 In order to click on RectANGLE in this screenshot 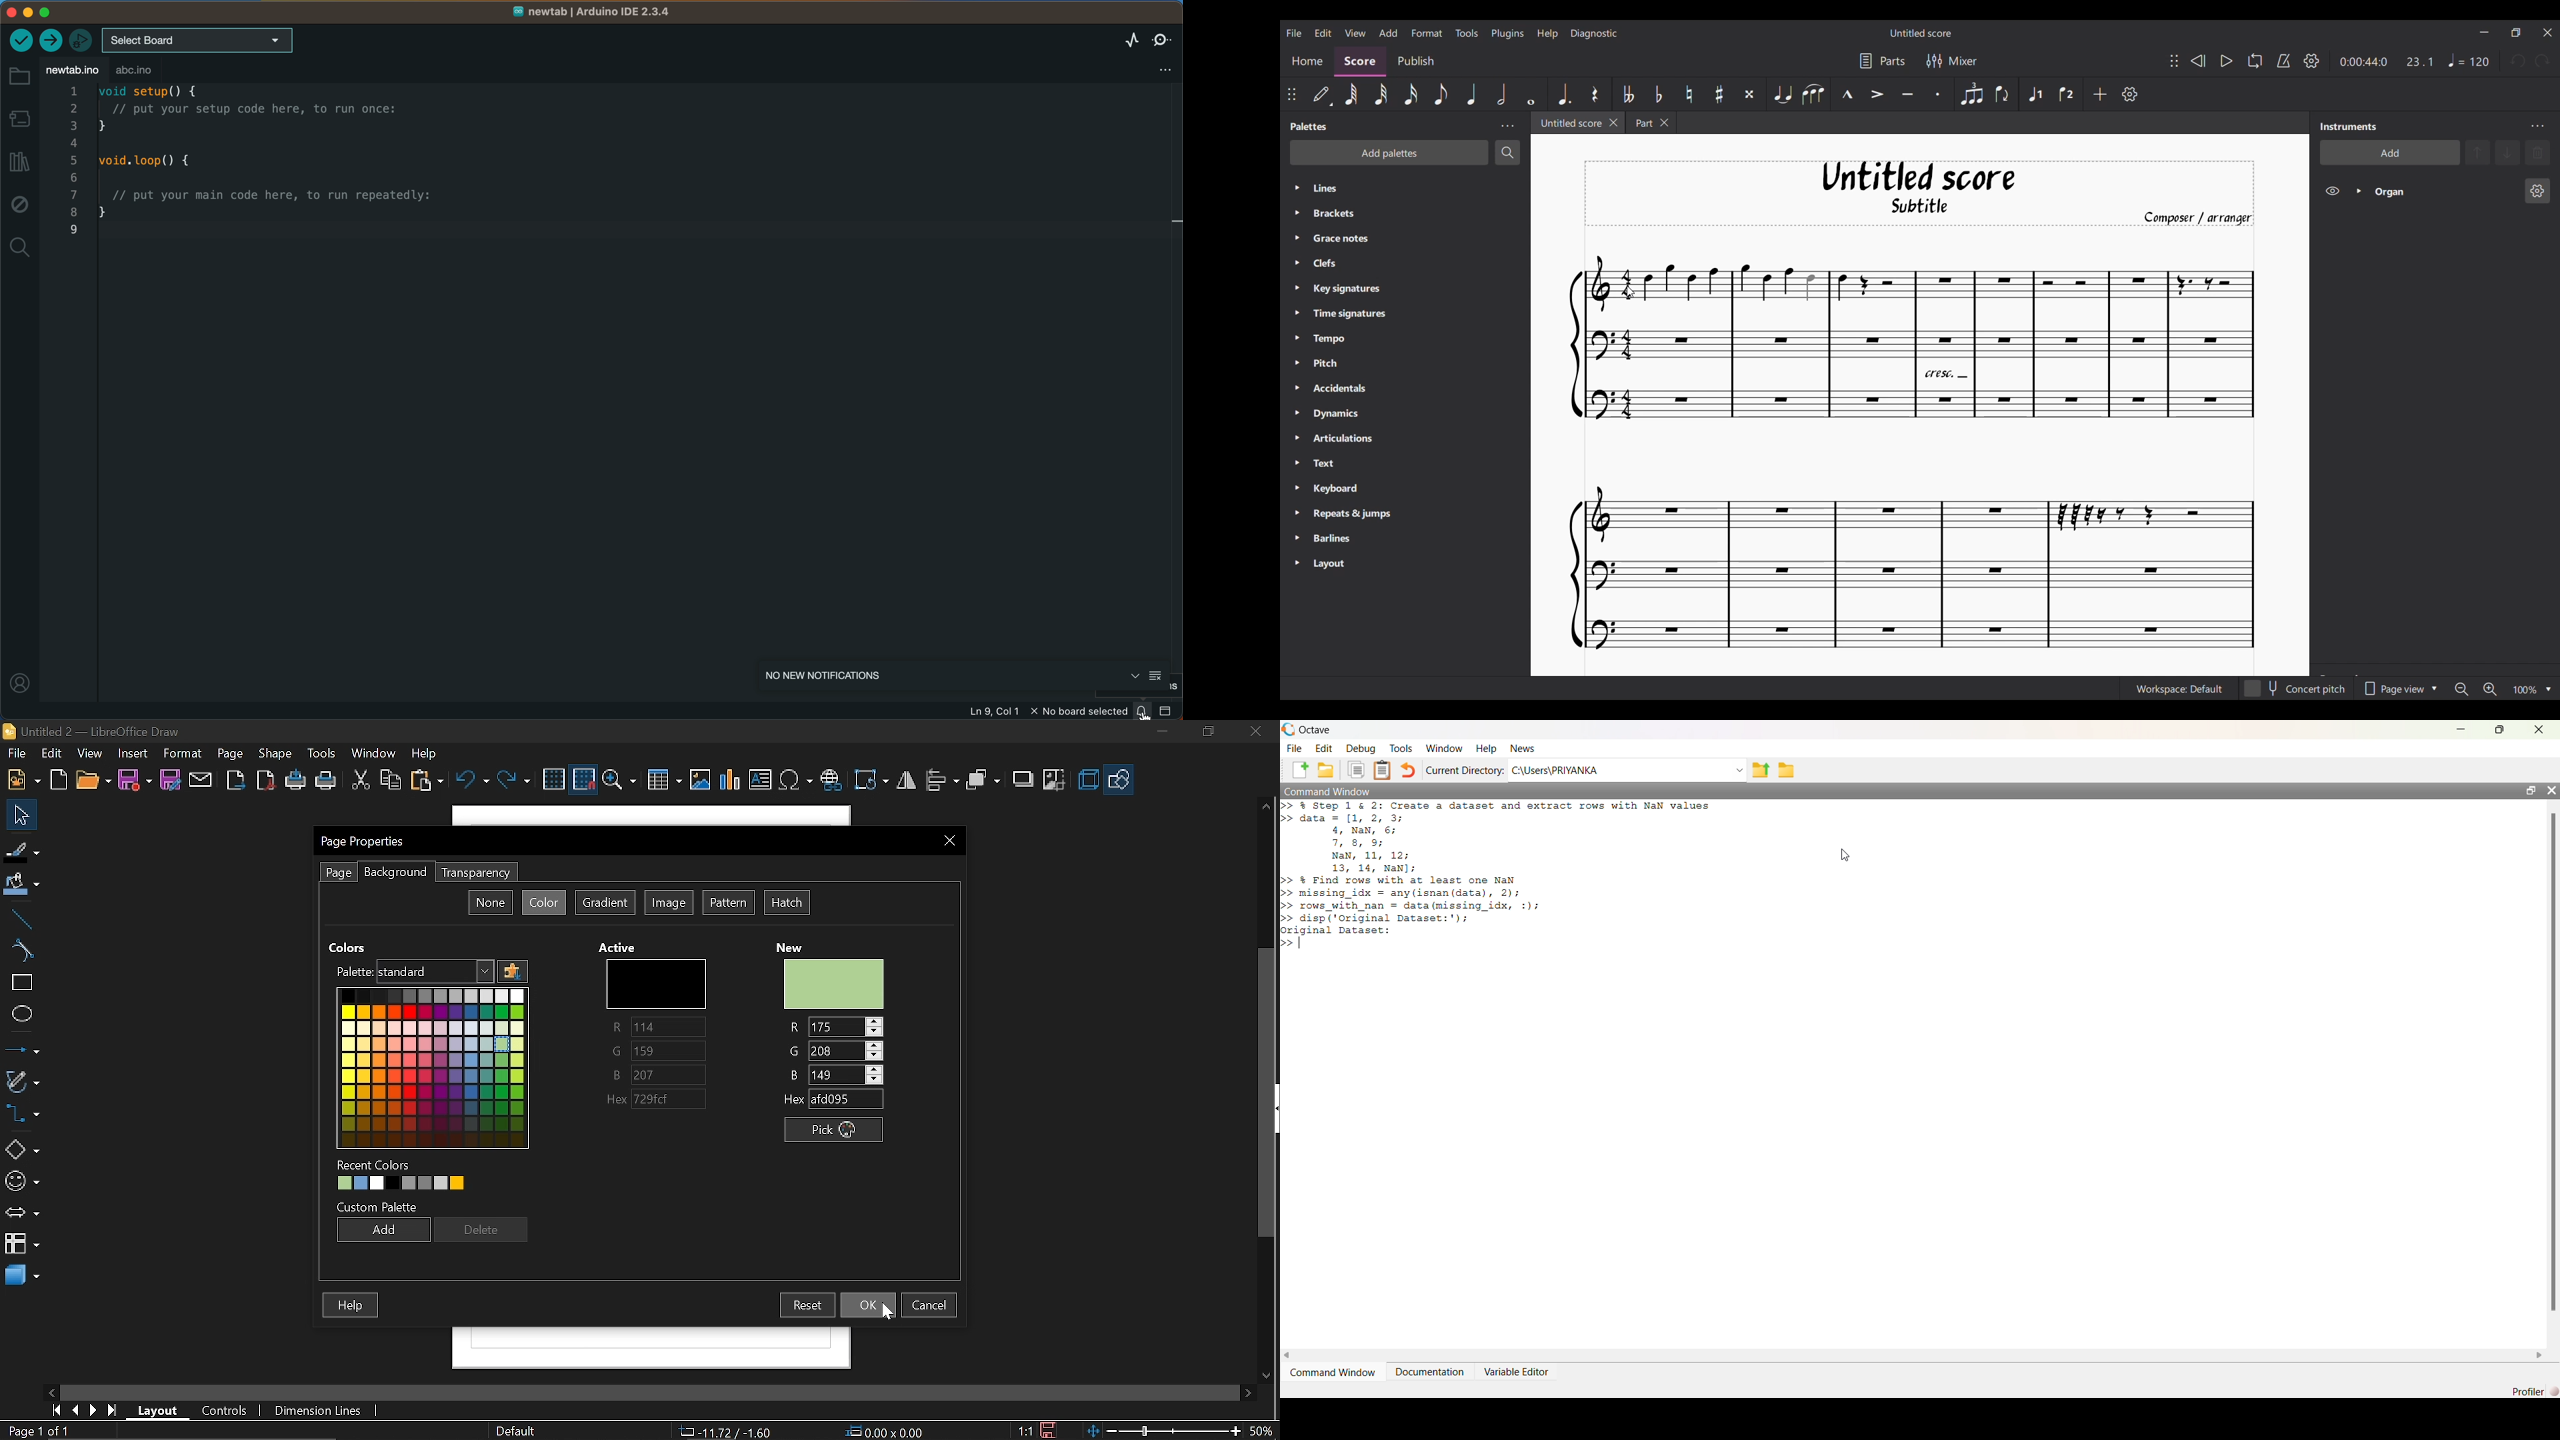, I will do `click(19, 983)`.